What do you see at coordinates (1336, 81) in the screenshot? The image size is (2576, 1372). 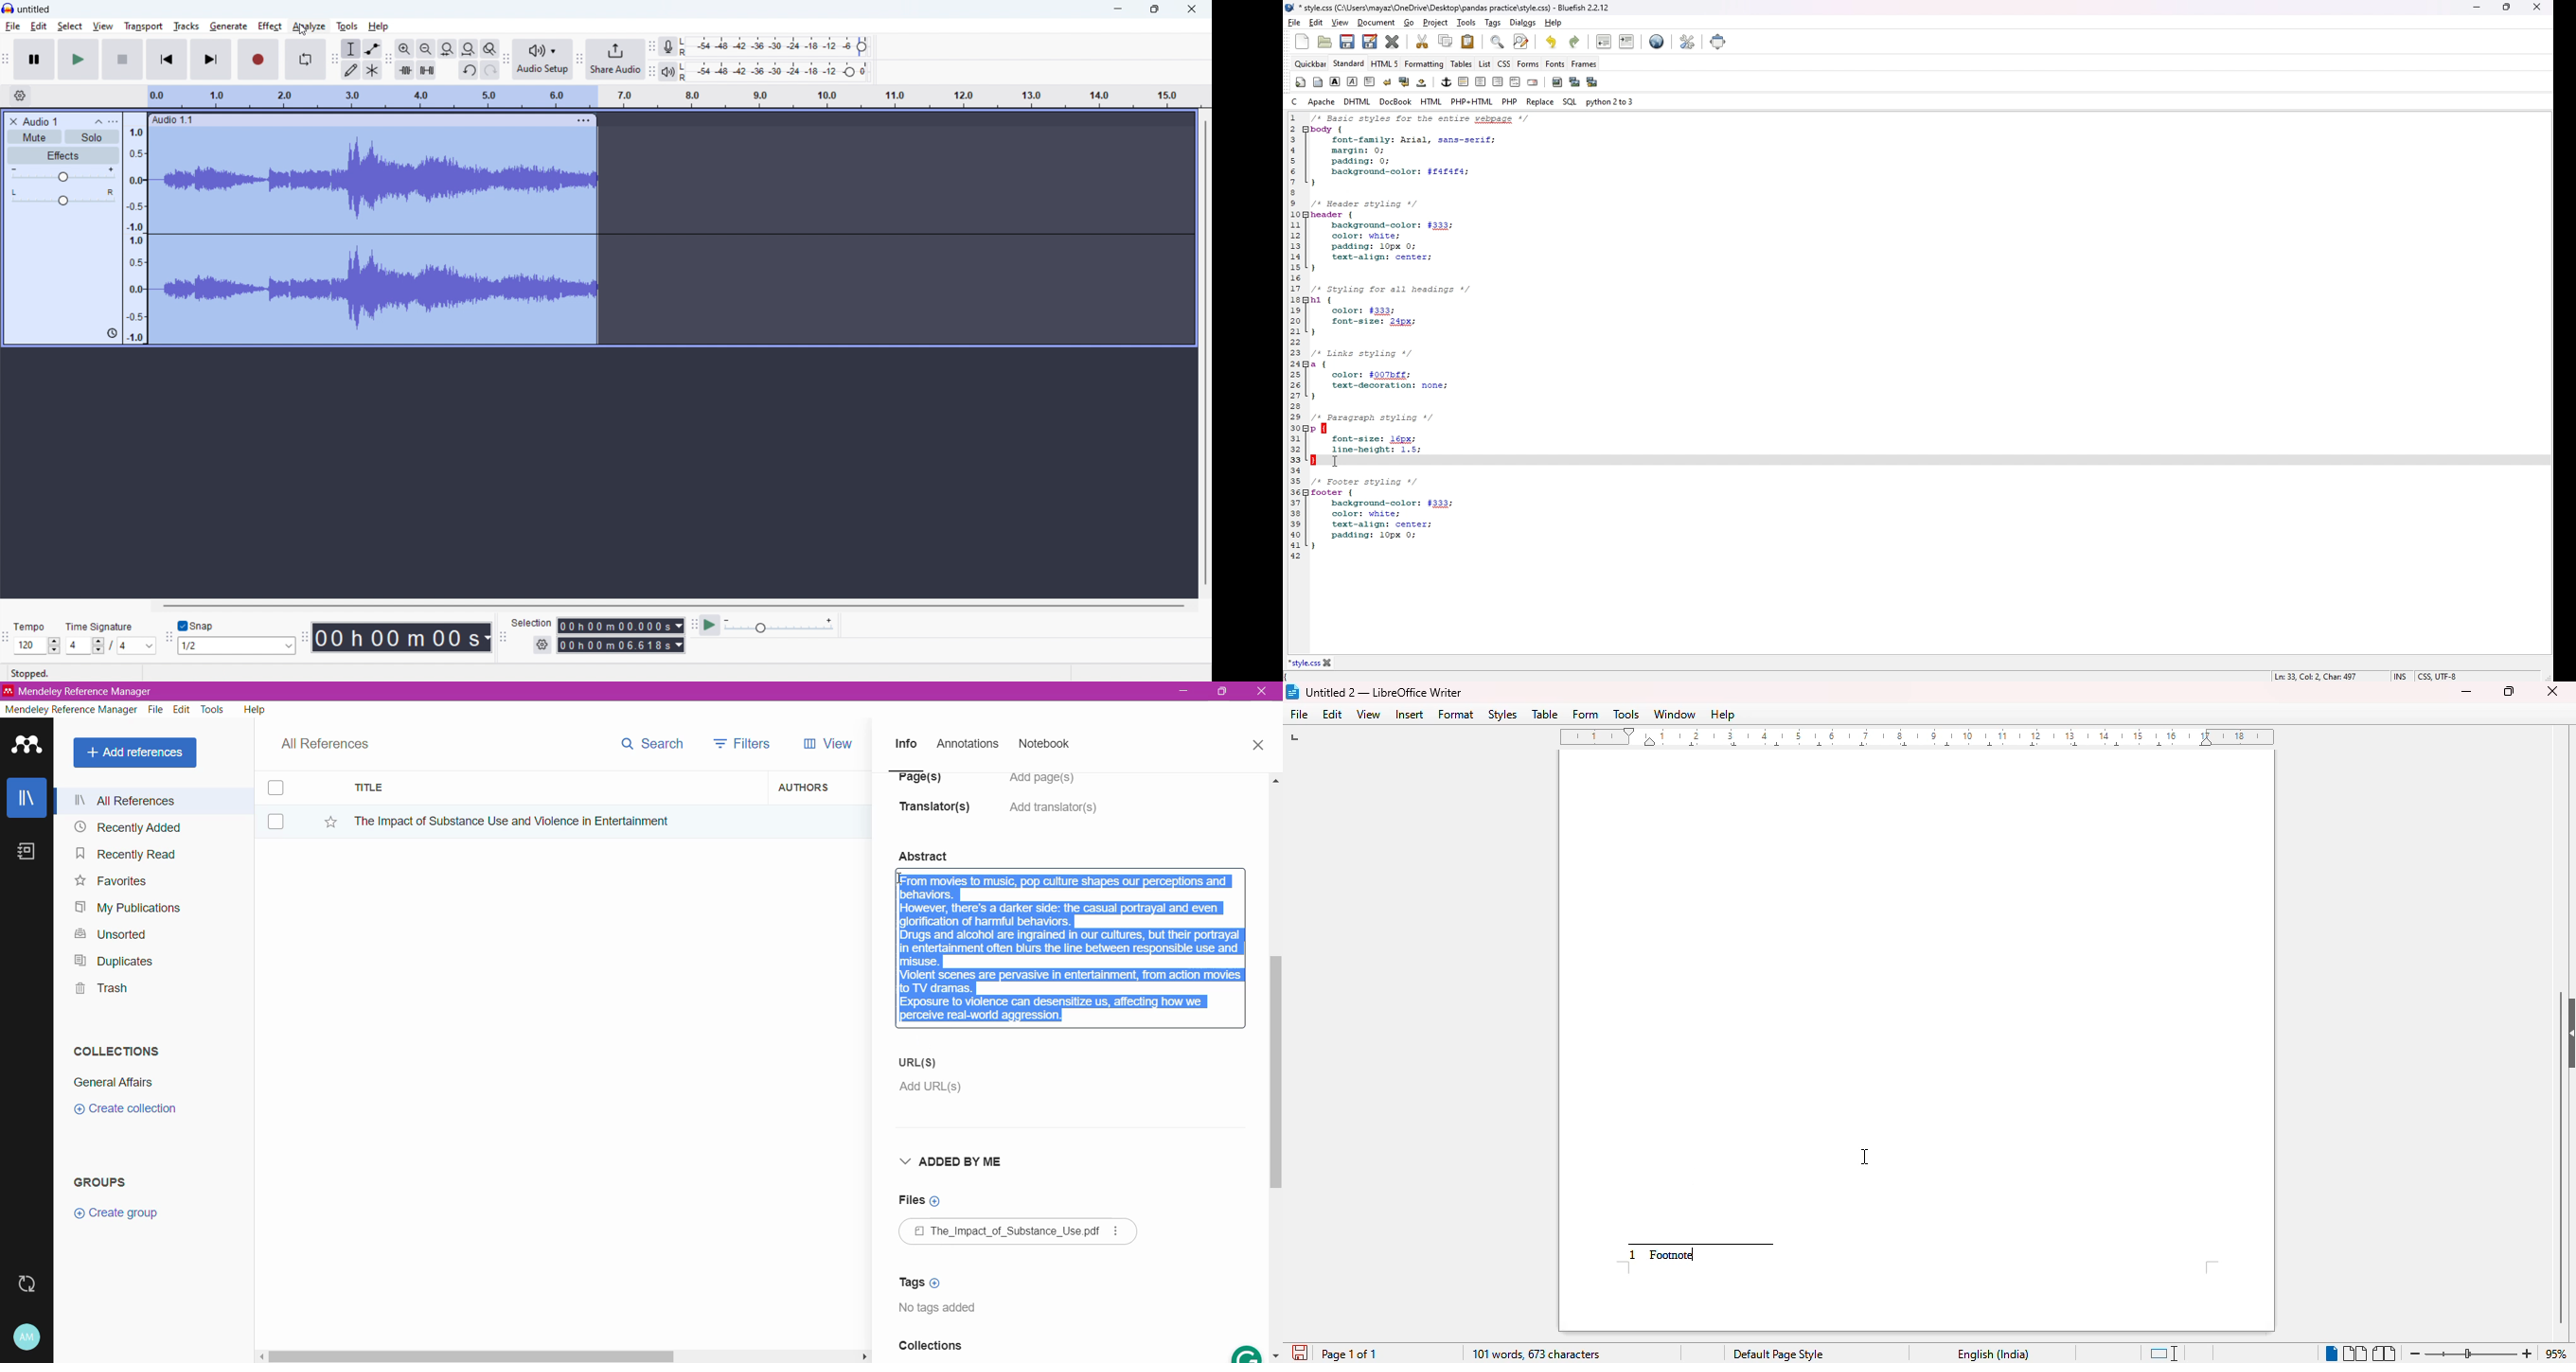 I see `bold` at bounding box center [1336, 81].